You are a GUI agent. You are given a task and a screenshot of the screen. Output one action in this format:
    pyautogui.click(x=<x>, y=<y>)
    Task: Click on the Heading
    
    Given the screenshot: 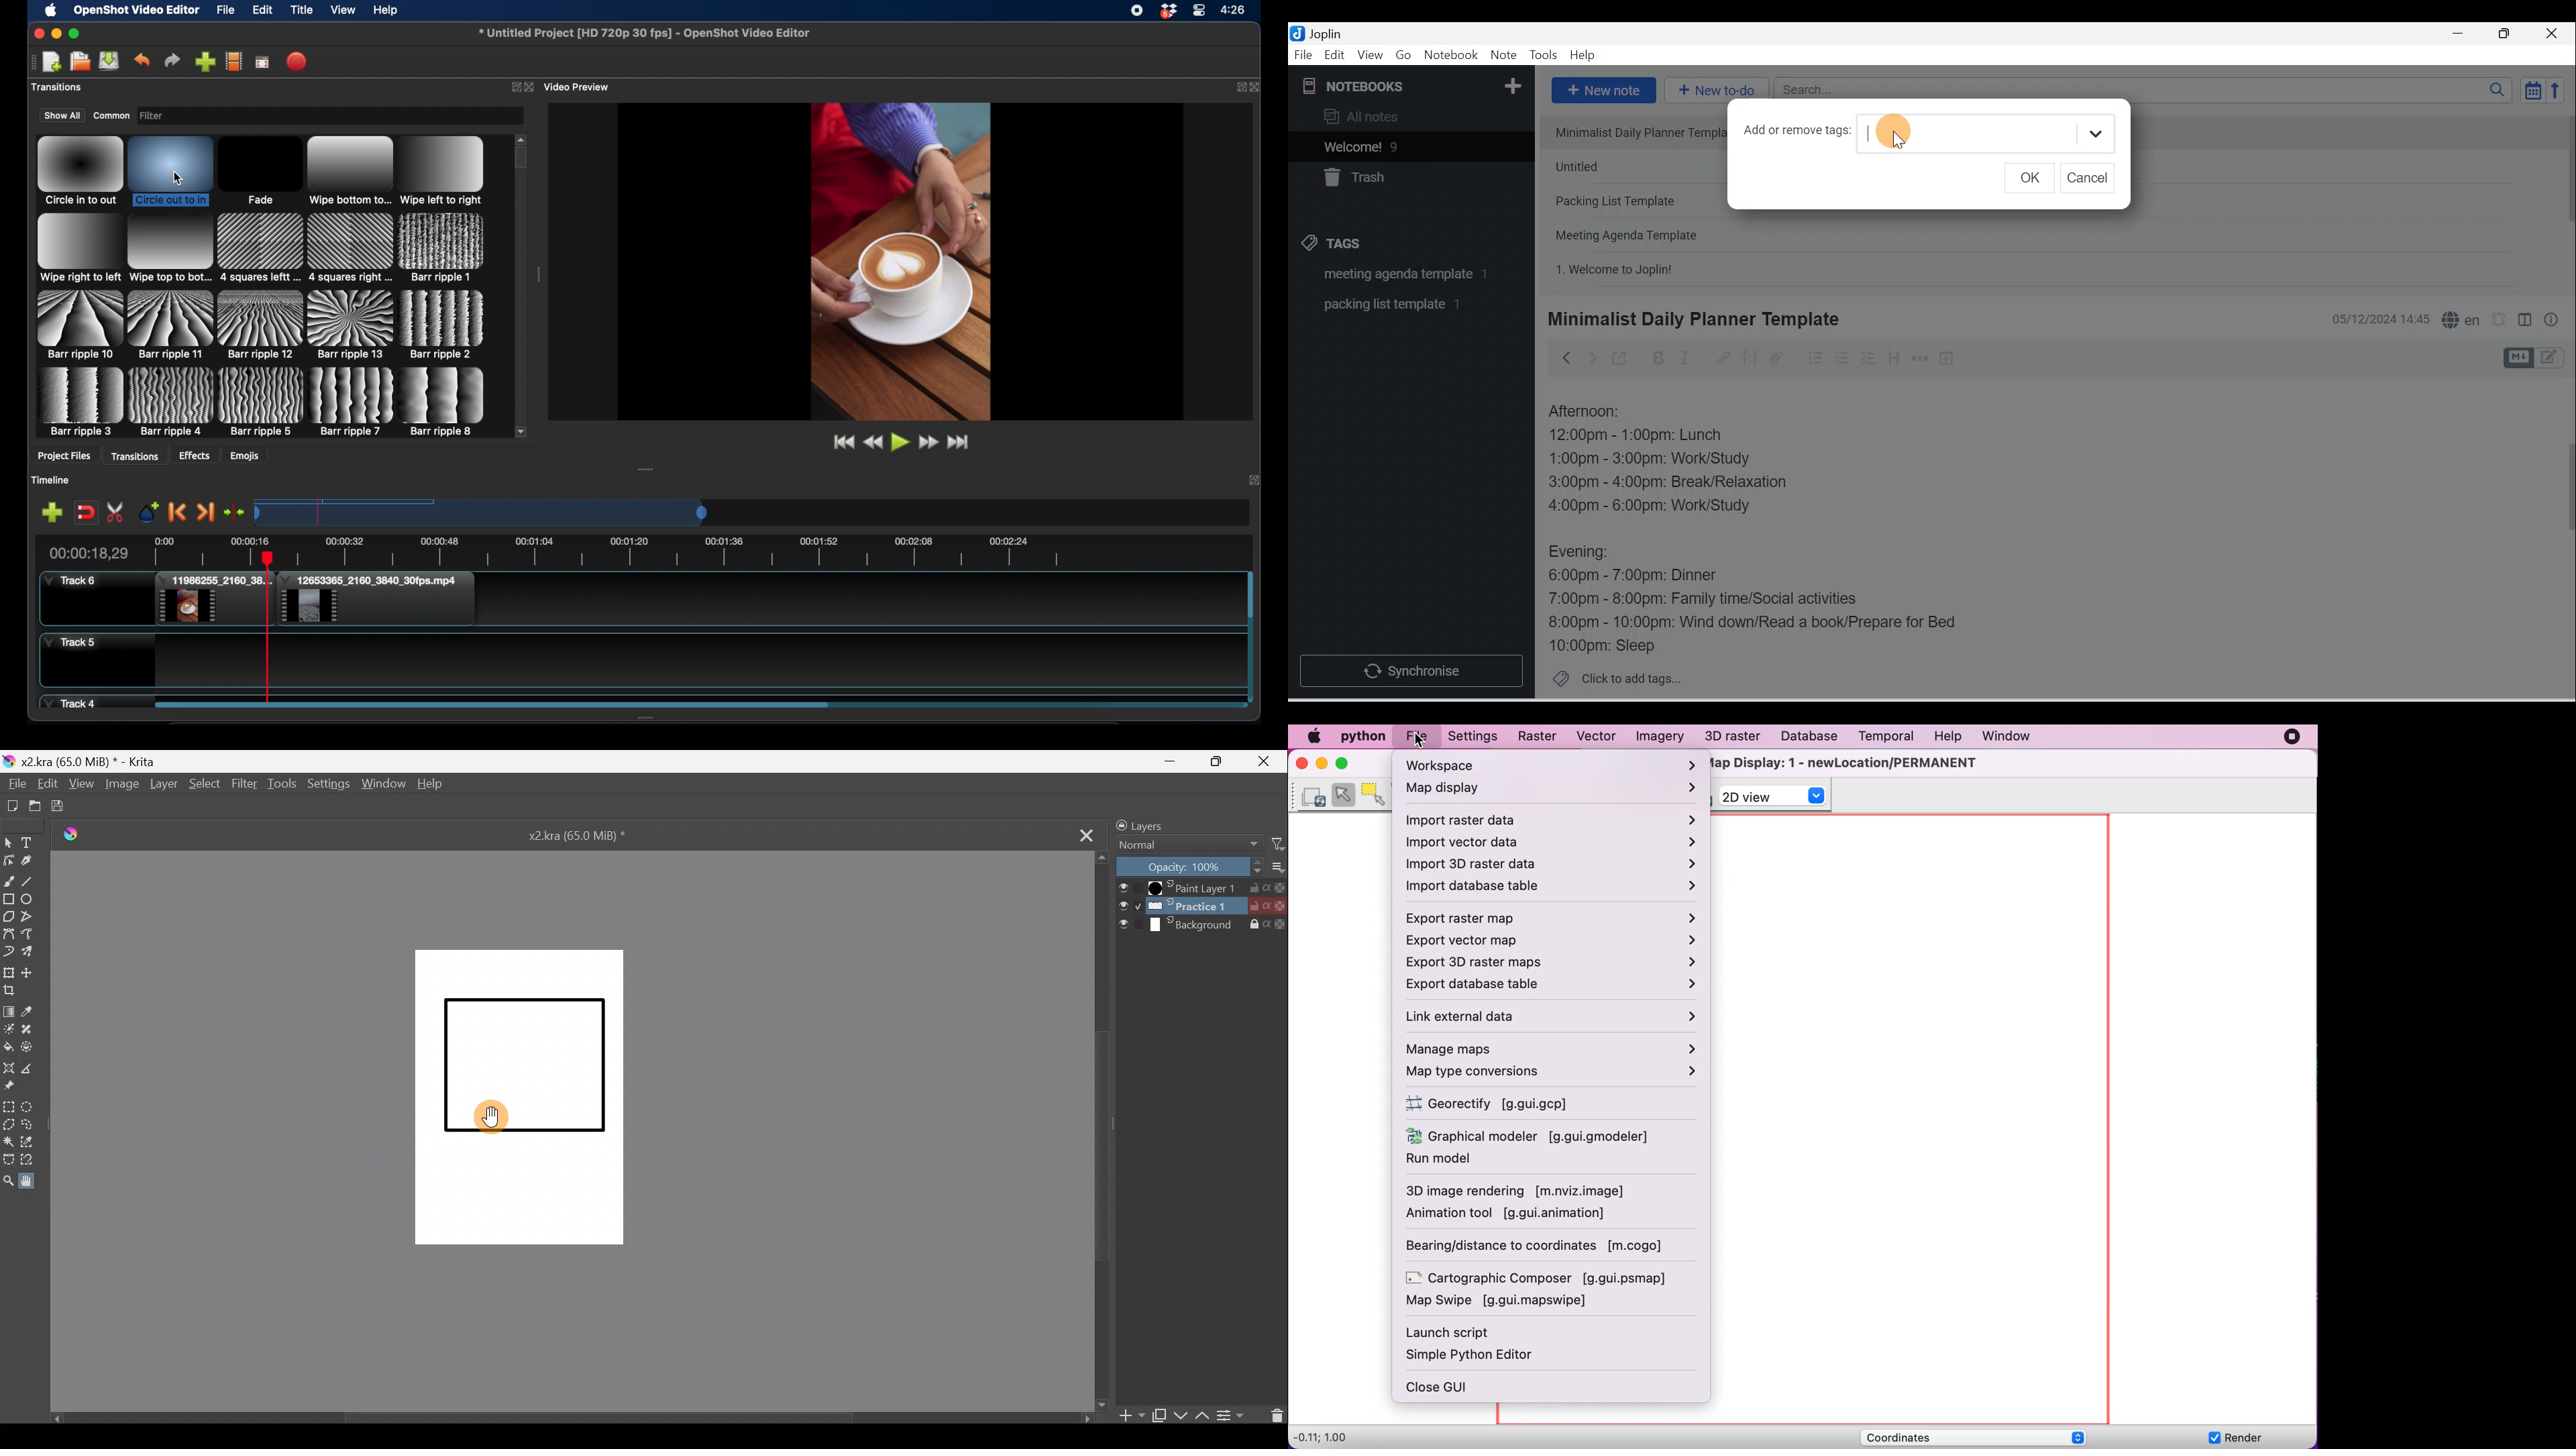 What is the action you would take?
    pyautogui.click(x=1893, y=357)
    